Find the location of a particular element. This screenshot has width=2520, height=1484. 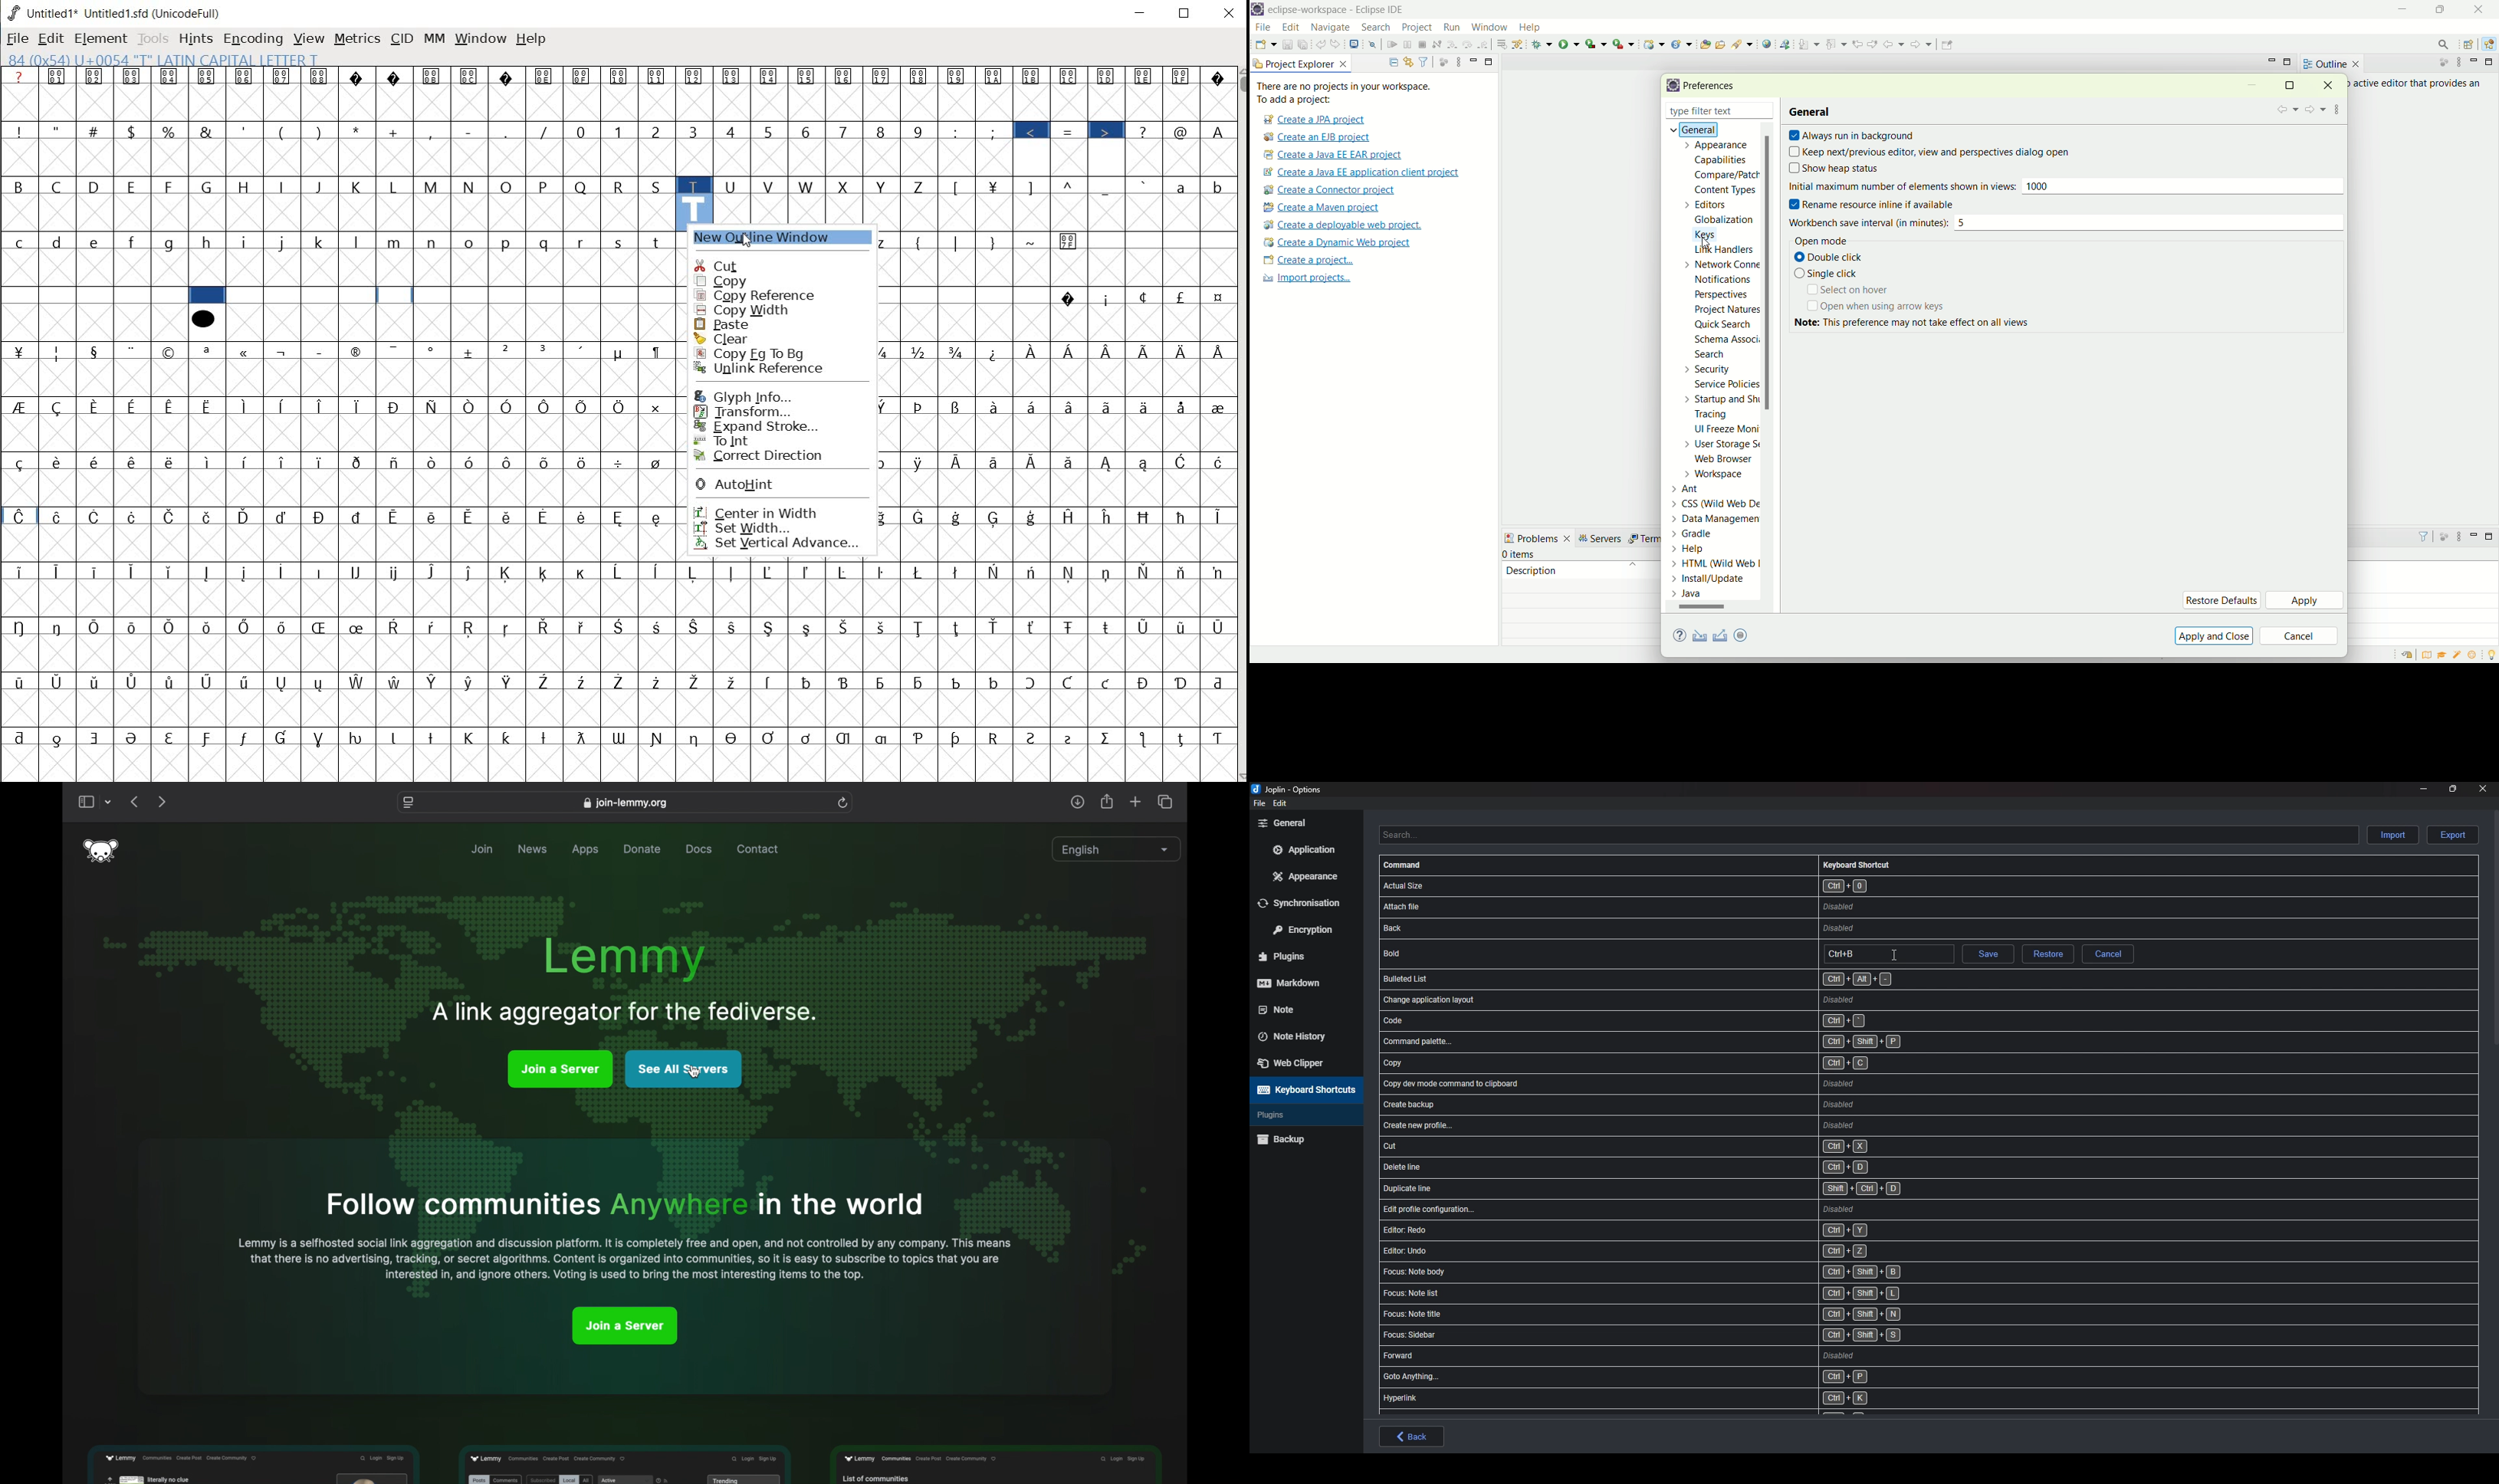

what's new is located at coordinates (2476, 656).